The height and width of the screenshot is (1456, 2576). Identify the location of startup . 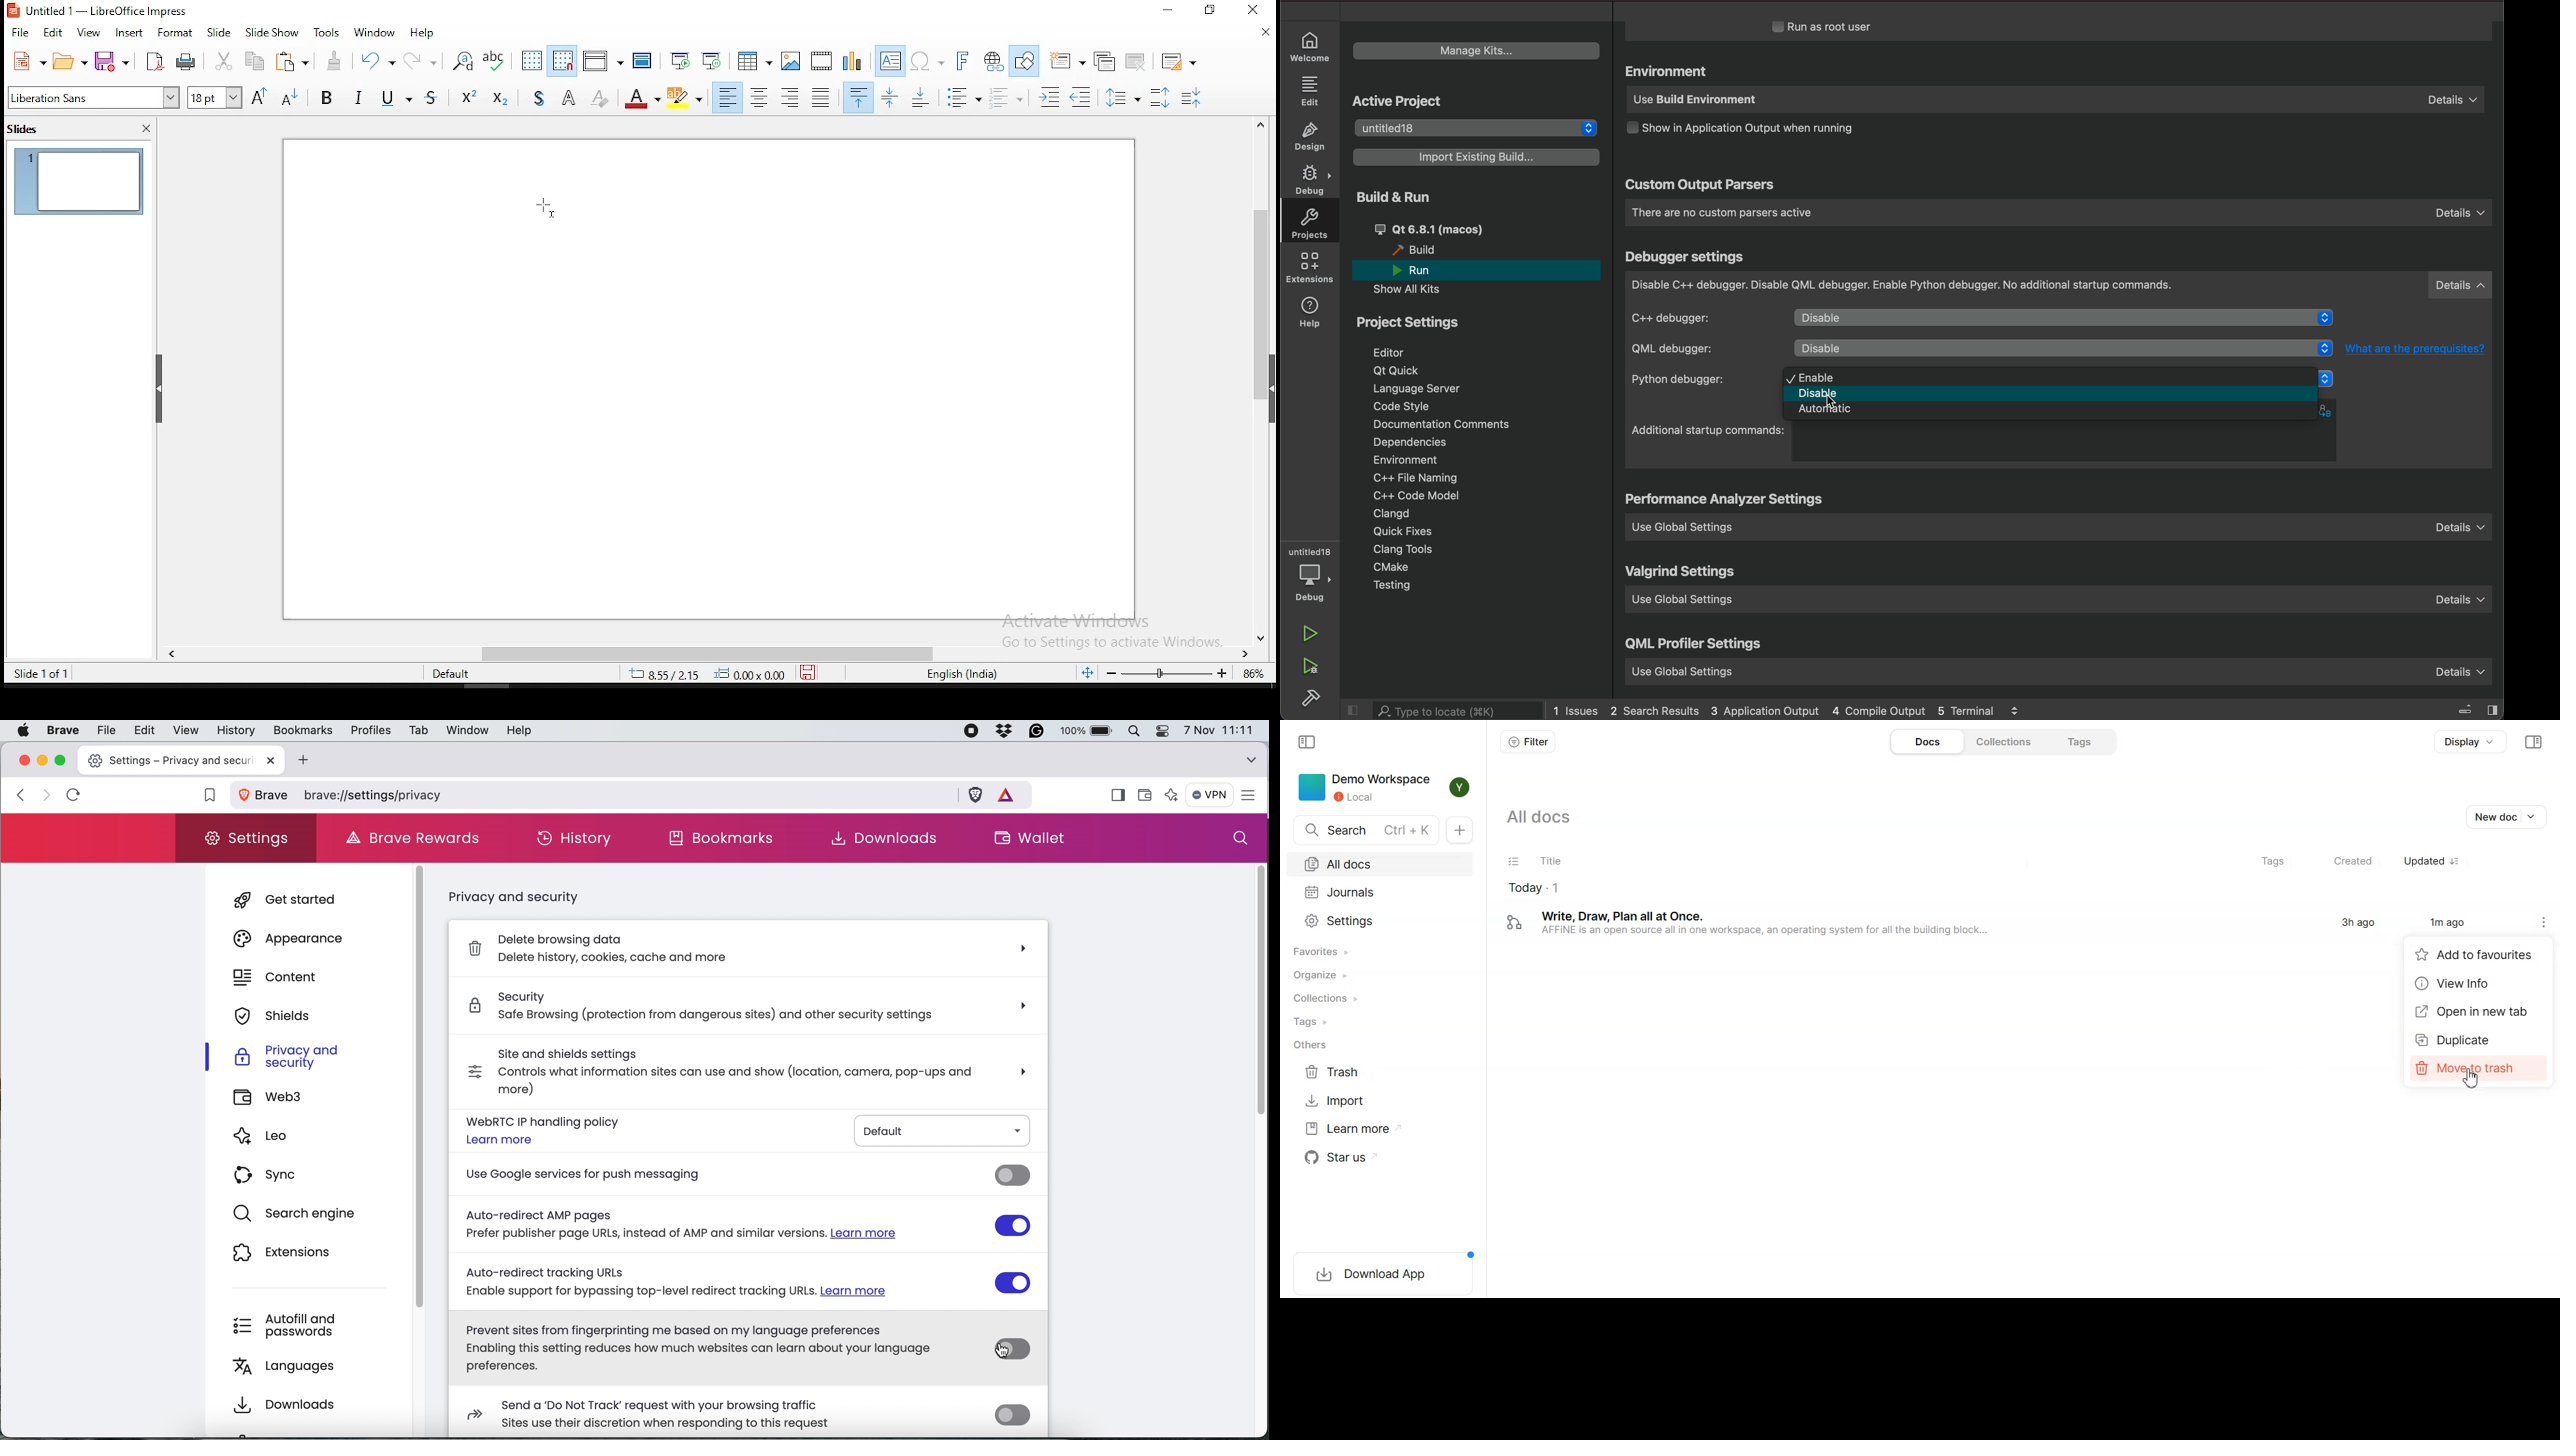
(1709, 431).